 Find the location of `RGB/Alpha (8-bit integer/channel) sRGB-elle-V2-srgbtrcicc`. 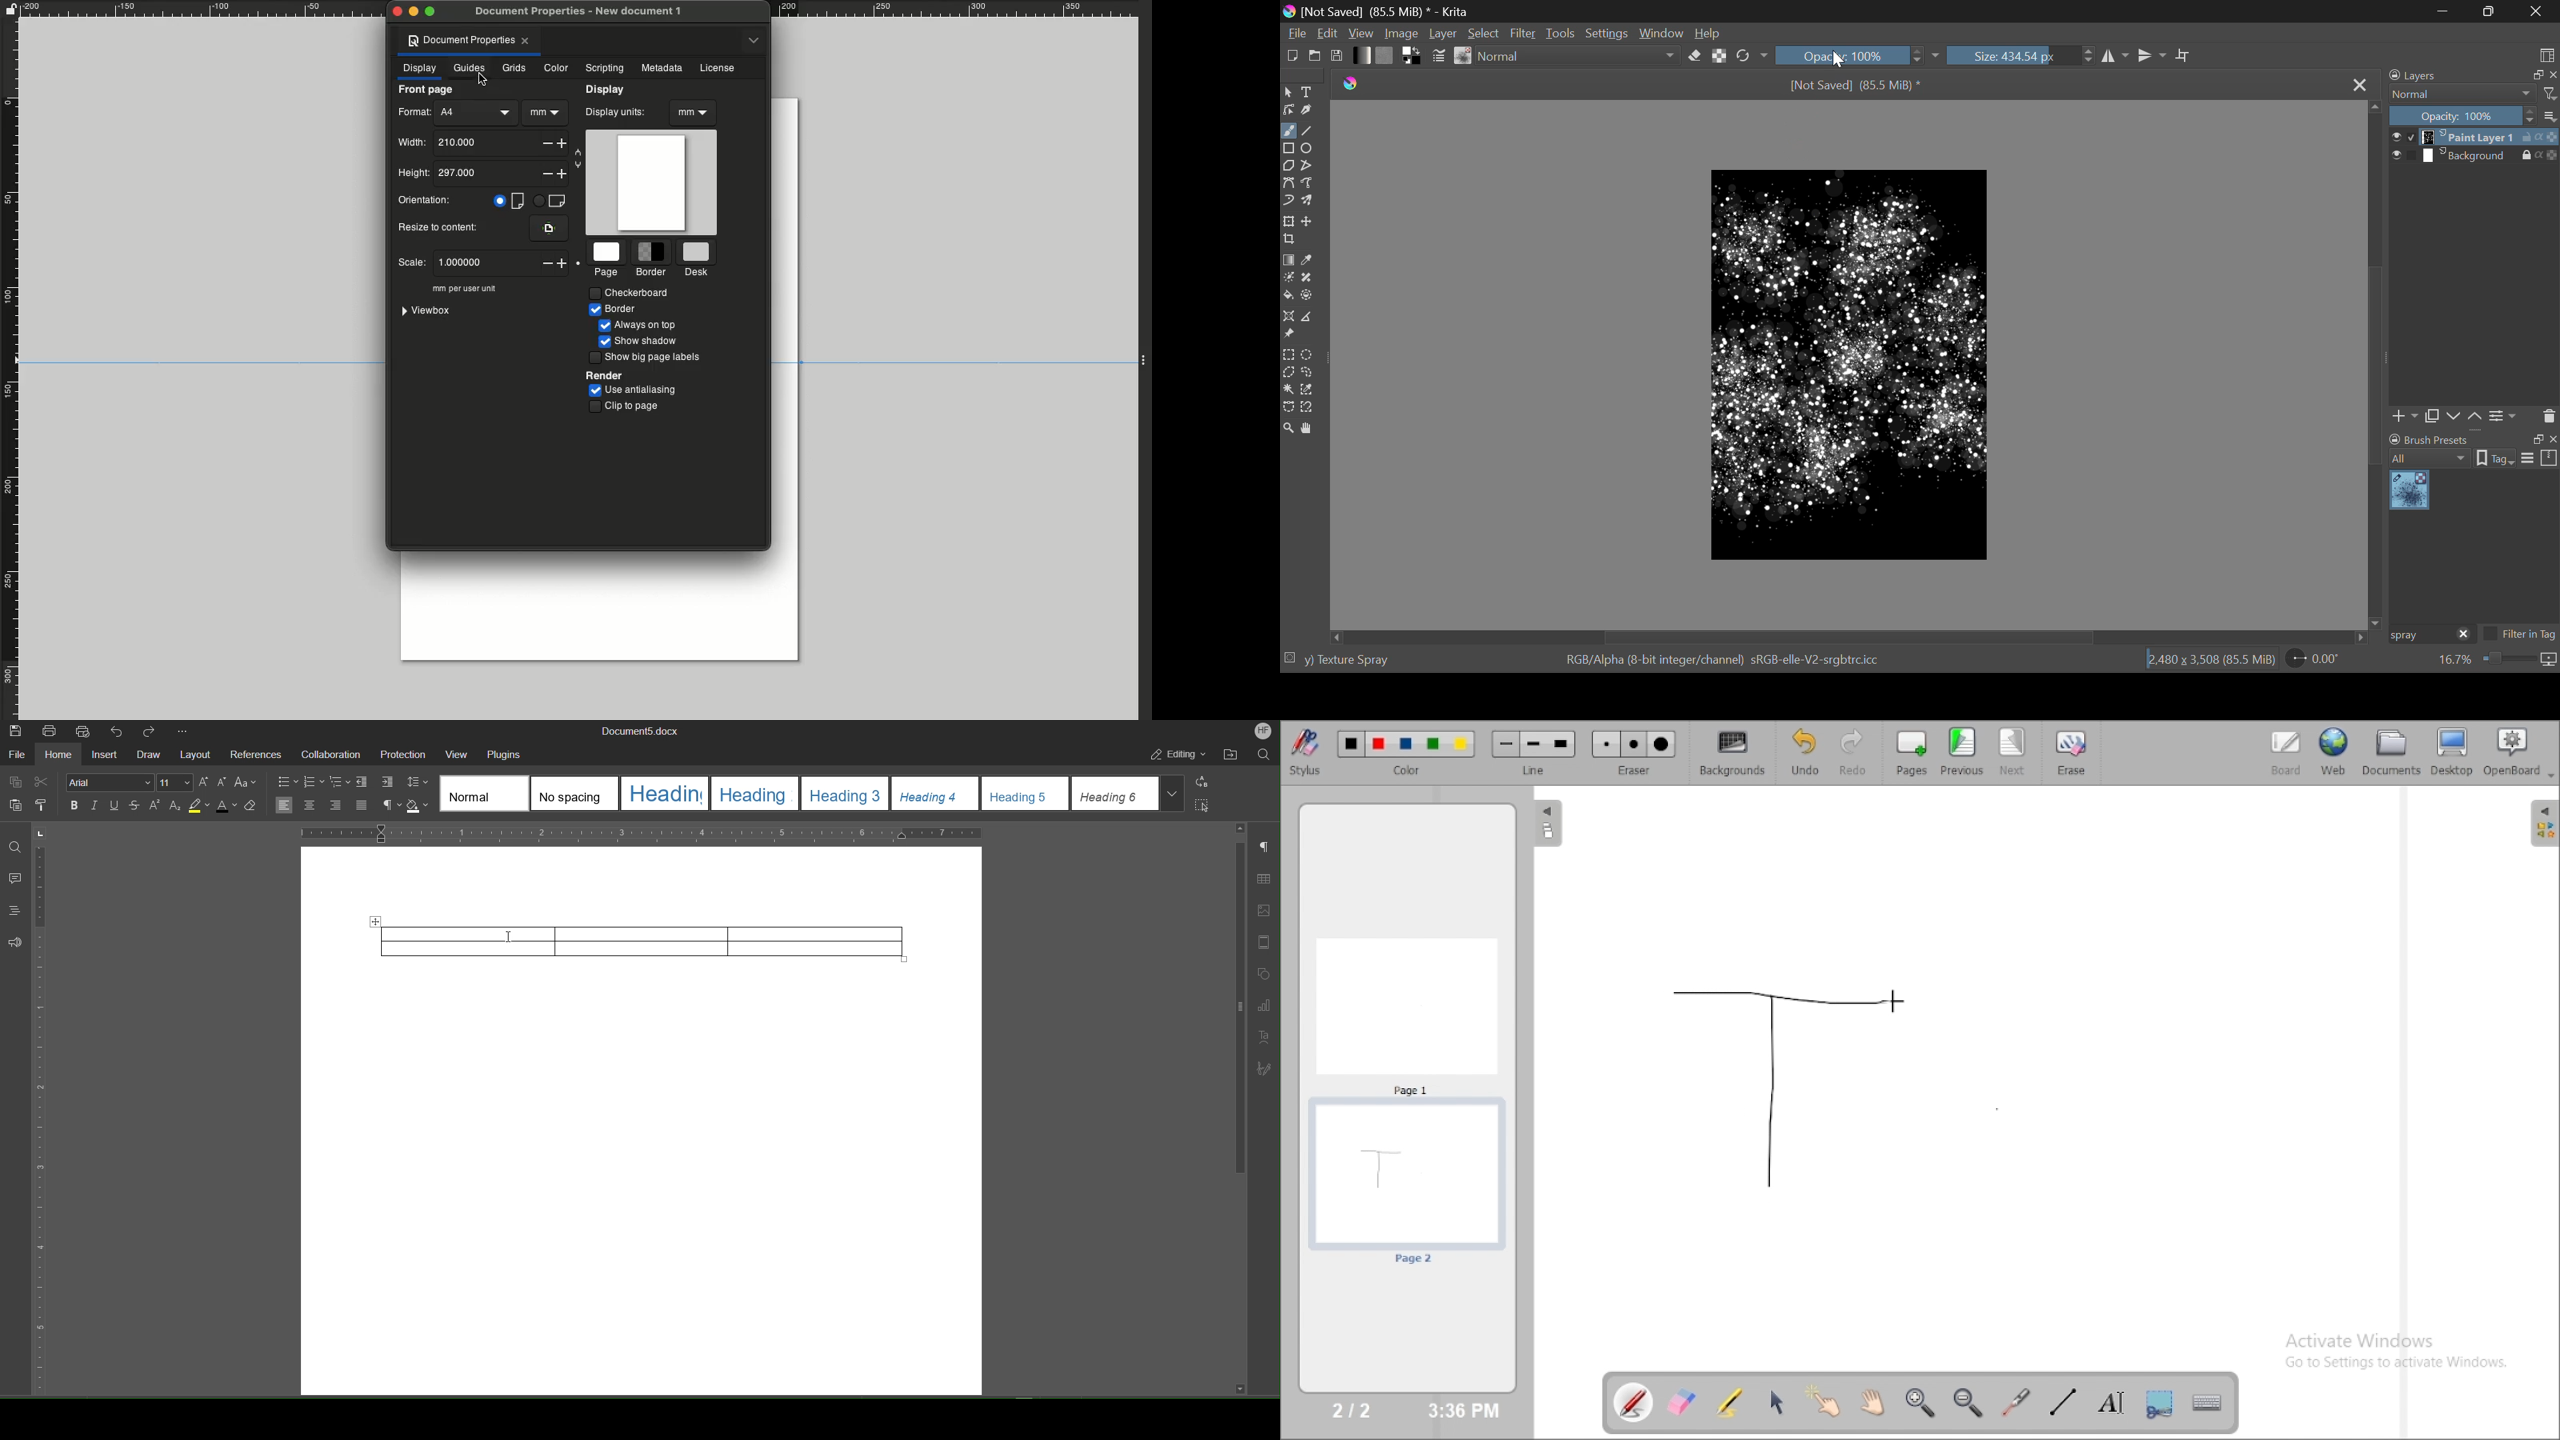

RGB/Alpha (8-bit integer/channel) sRGB-elle-V2-srgbtrcicc is located at coordinates (1724, 661).